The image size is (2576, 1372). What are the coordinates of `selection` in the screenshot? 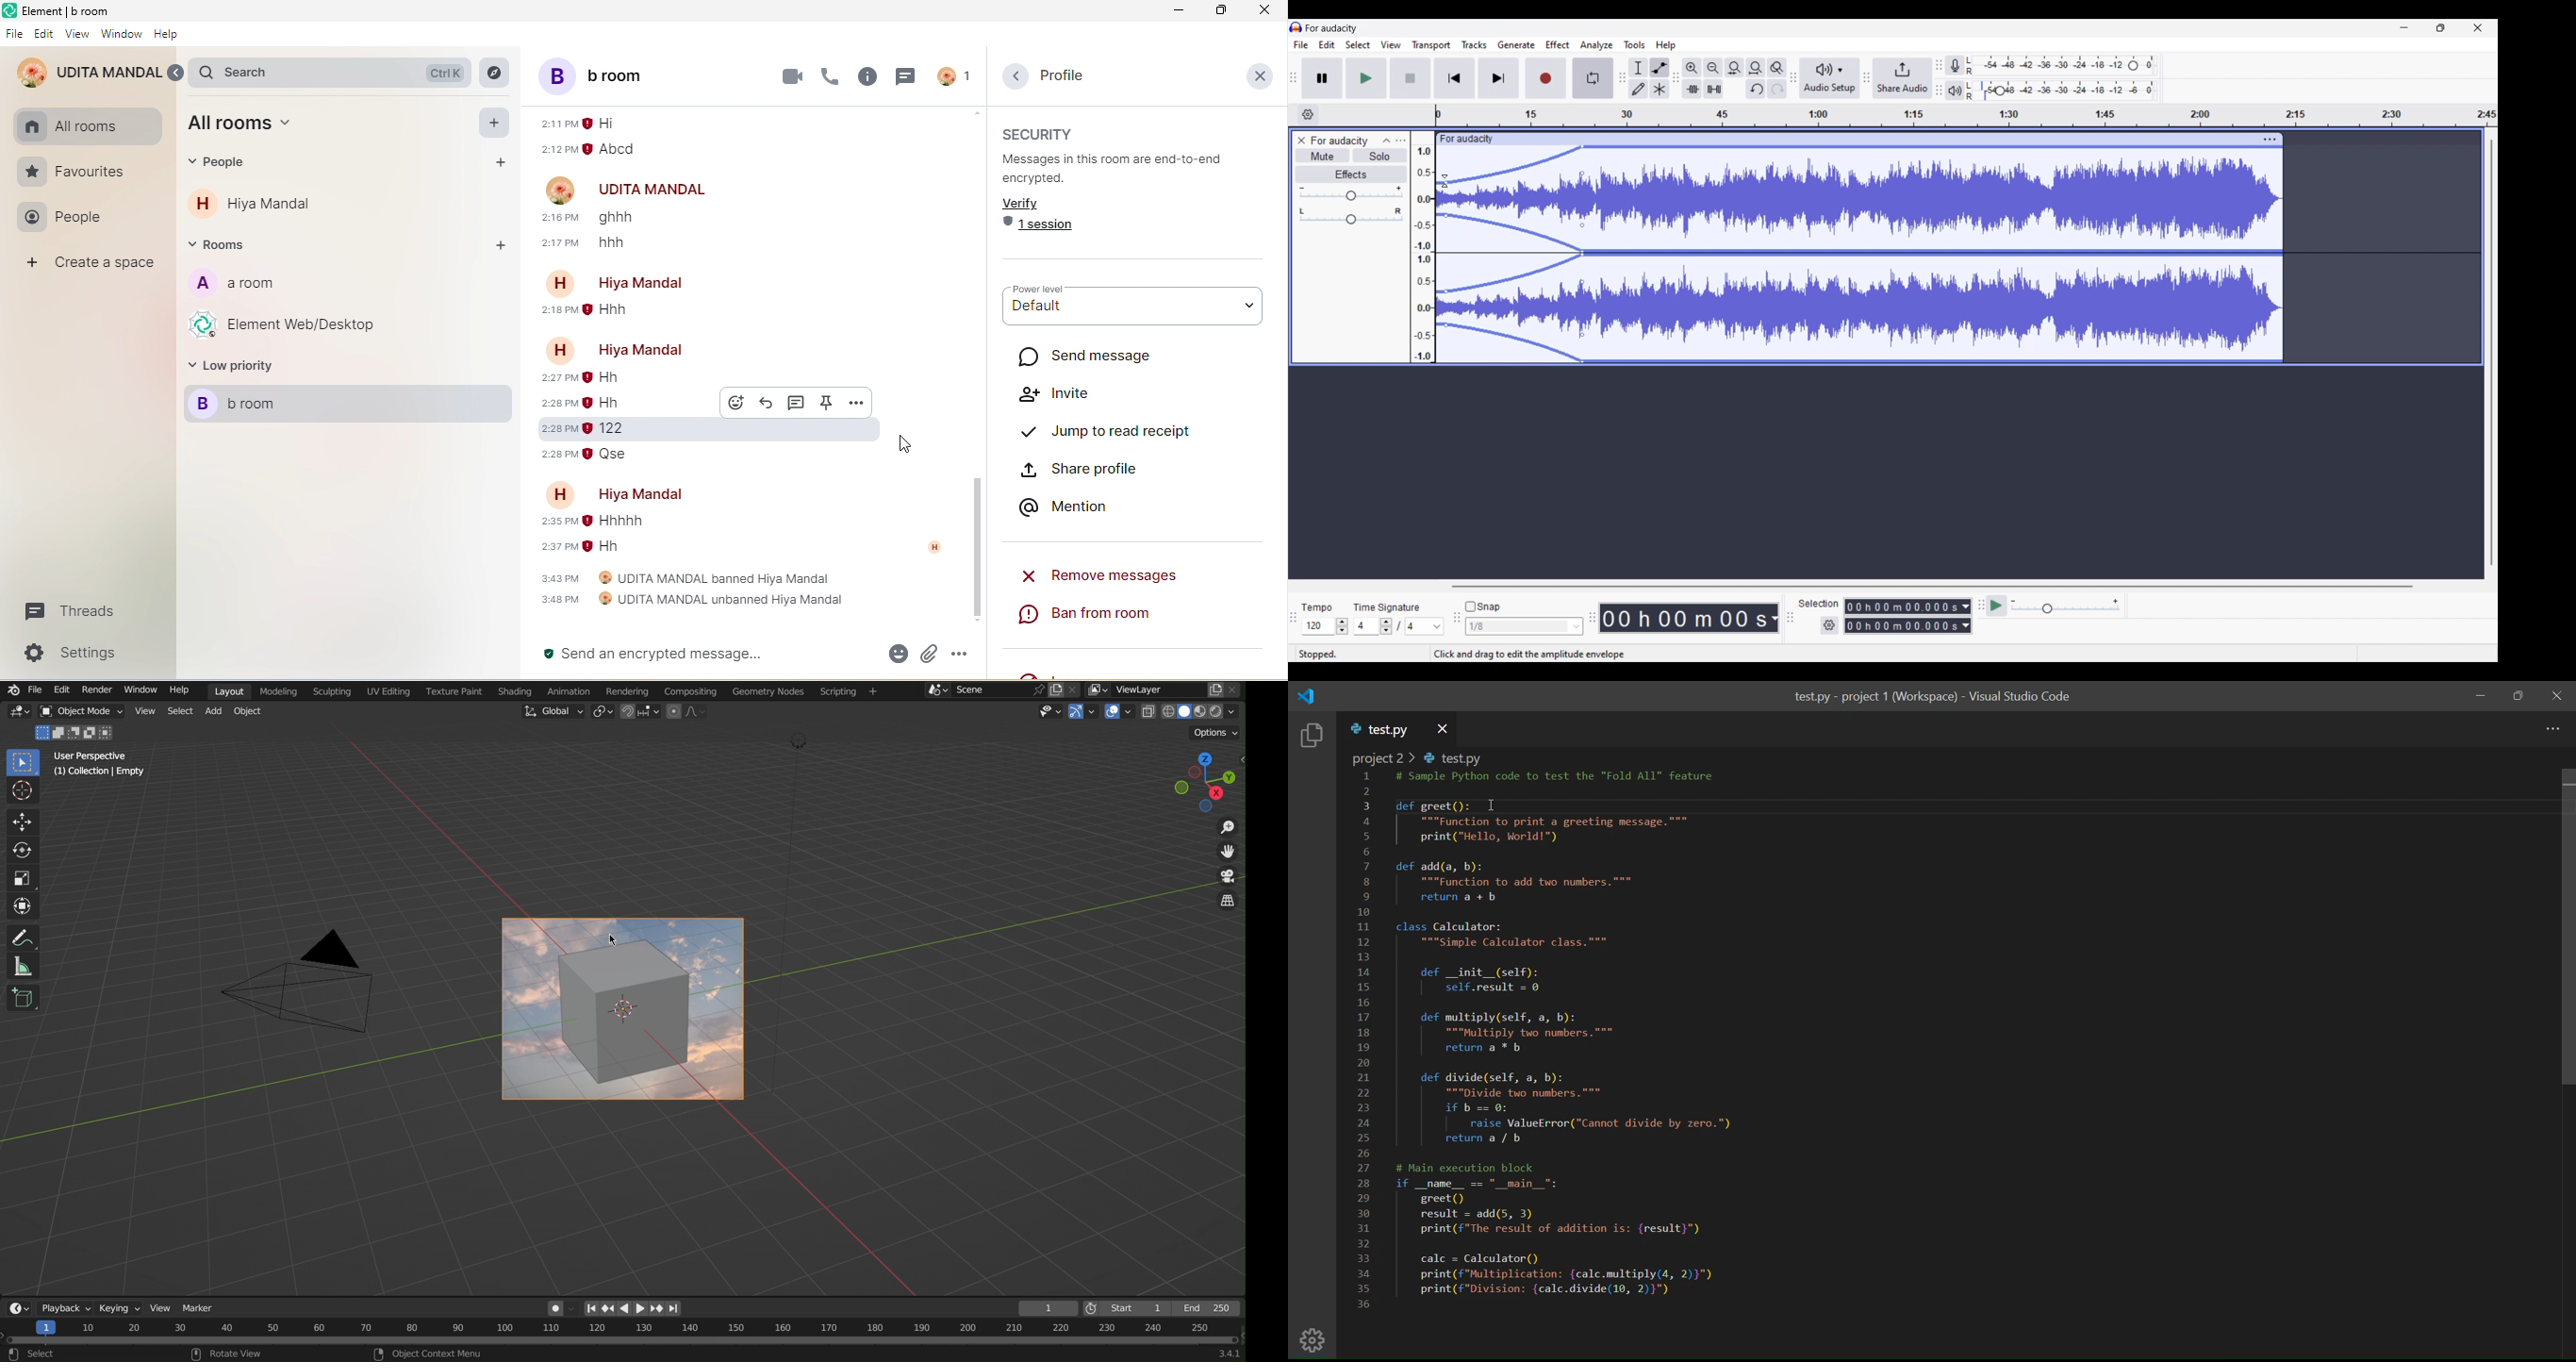 It's located at (1818, 603).